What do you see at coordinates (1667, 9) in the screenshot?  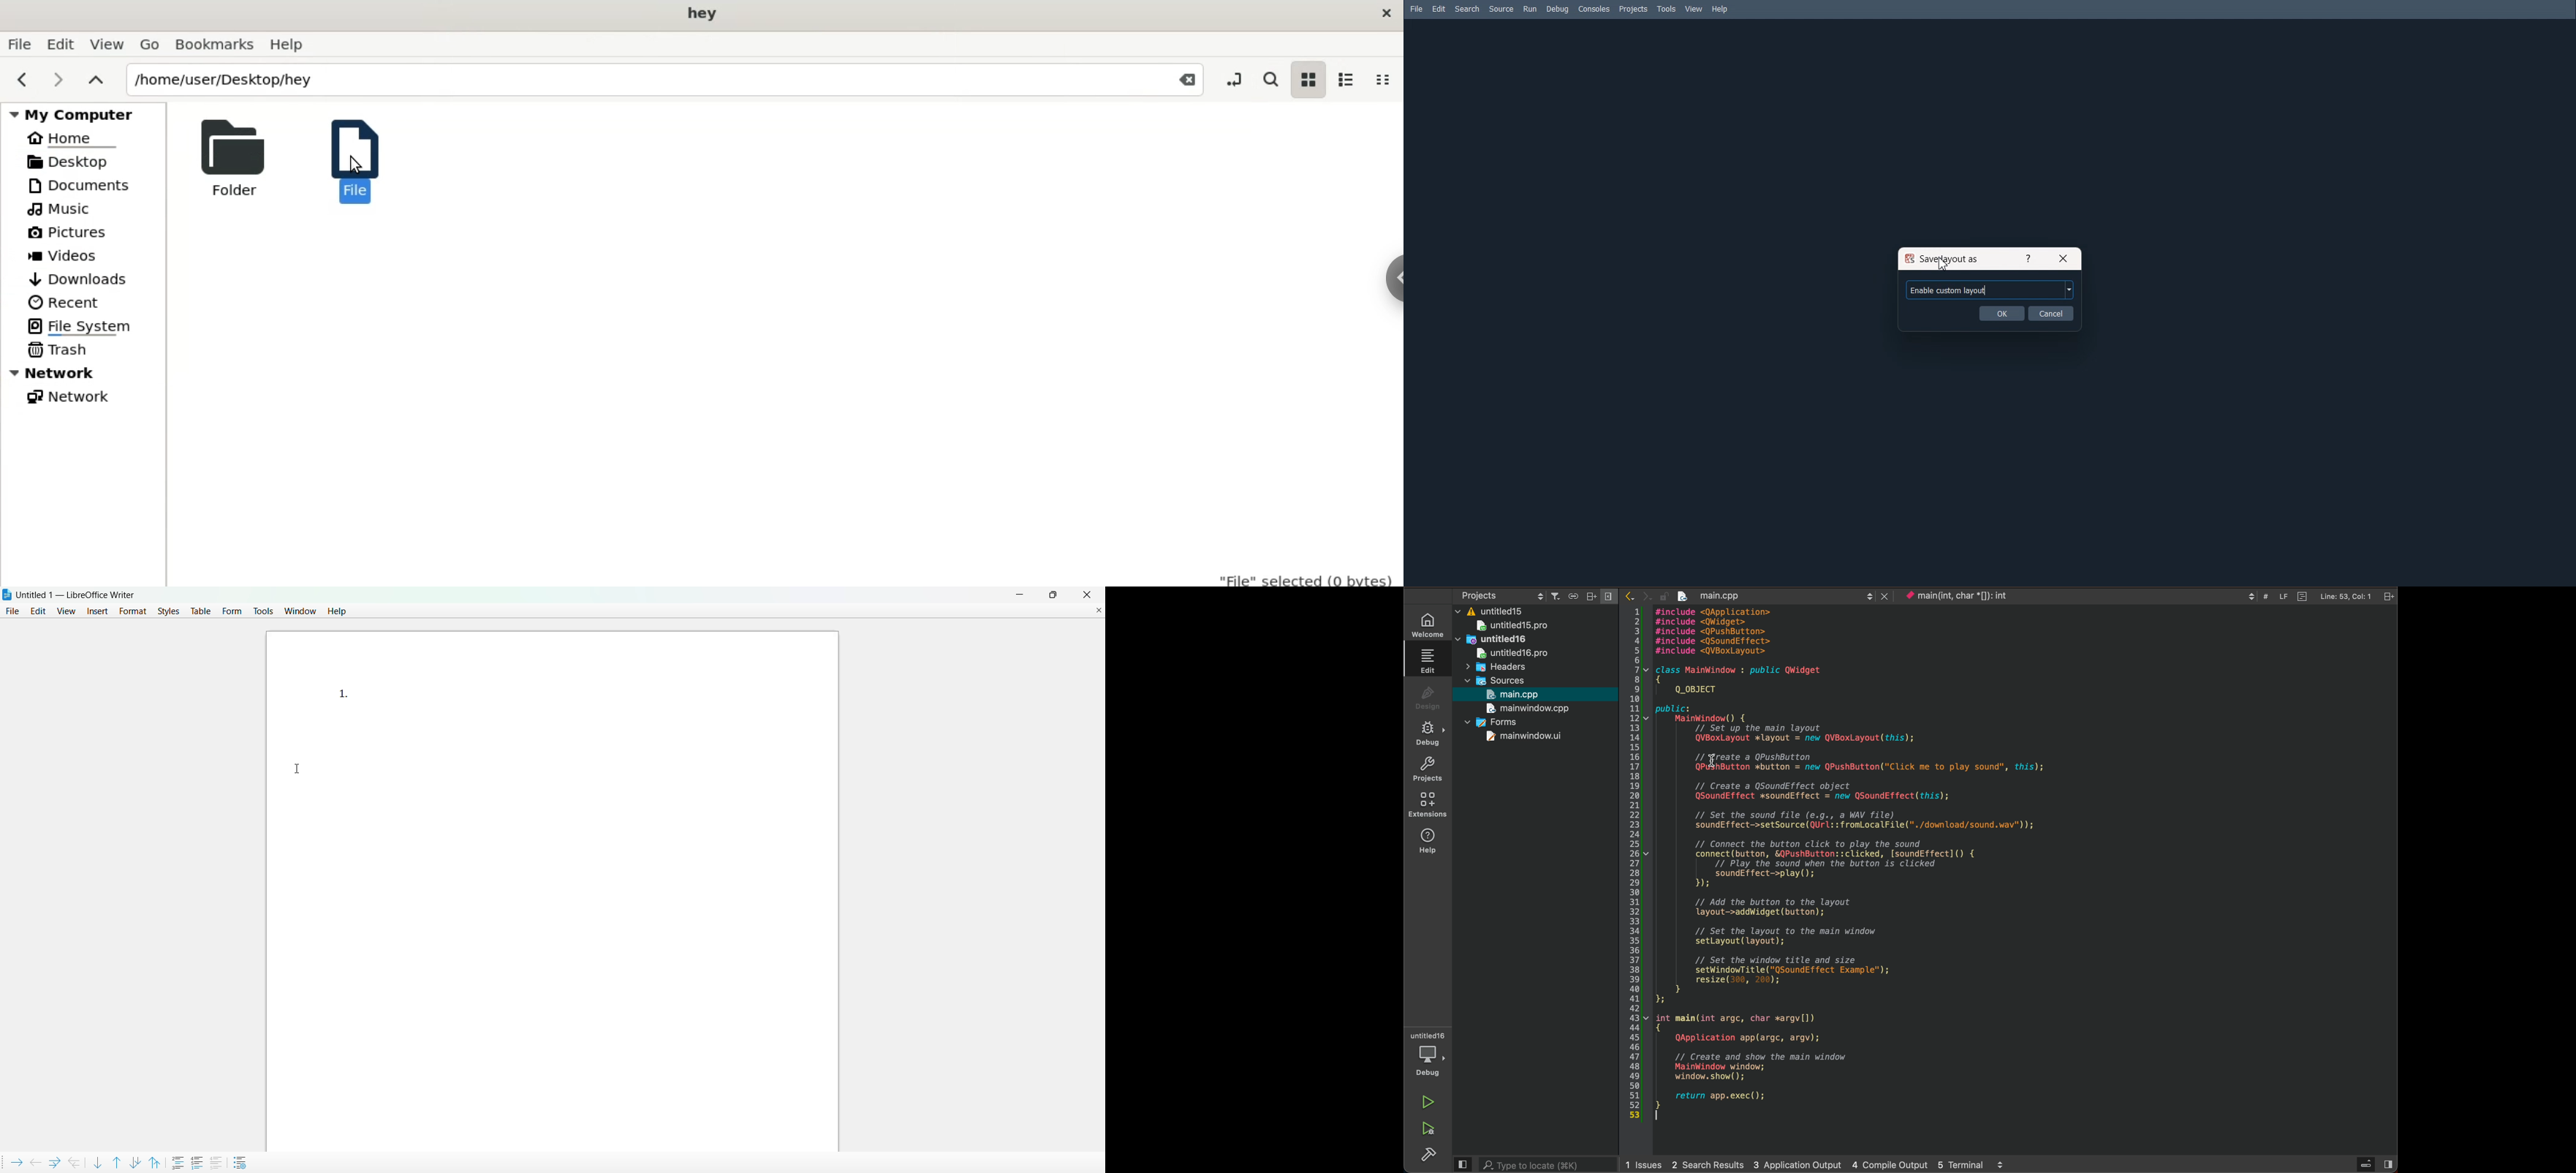 I see `Tools` at bounding box center [1667, 9].